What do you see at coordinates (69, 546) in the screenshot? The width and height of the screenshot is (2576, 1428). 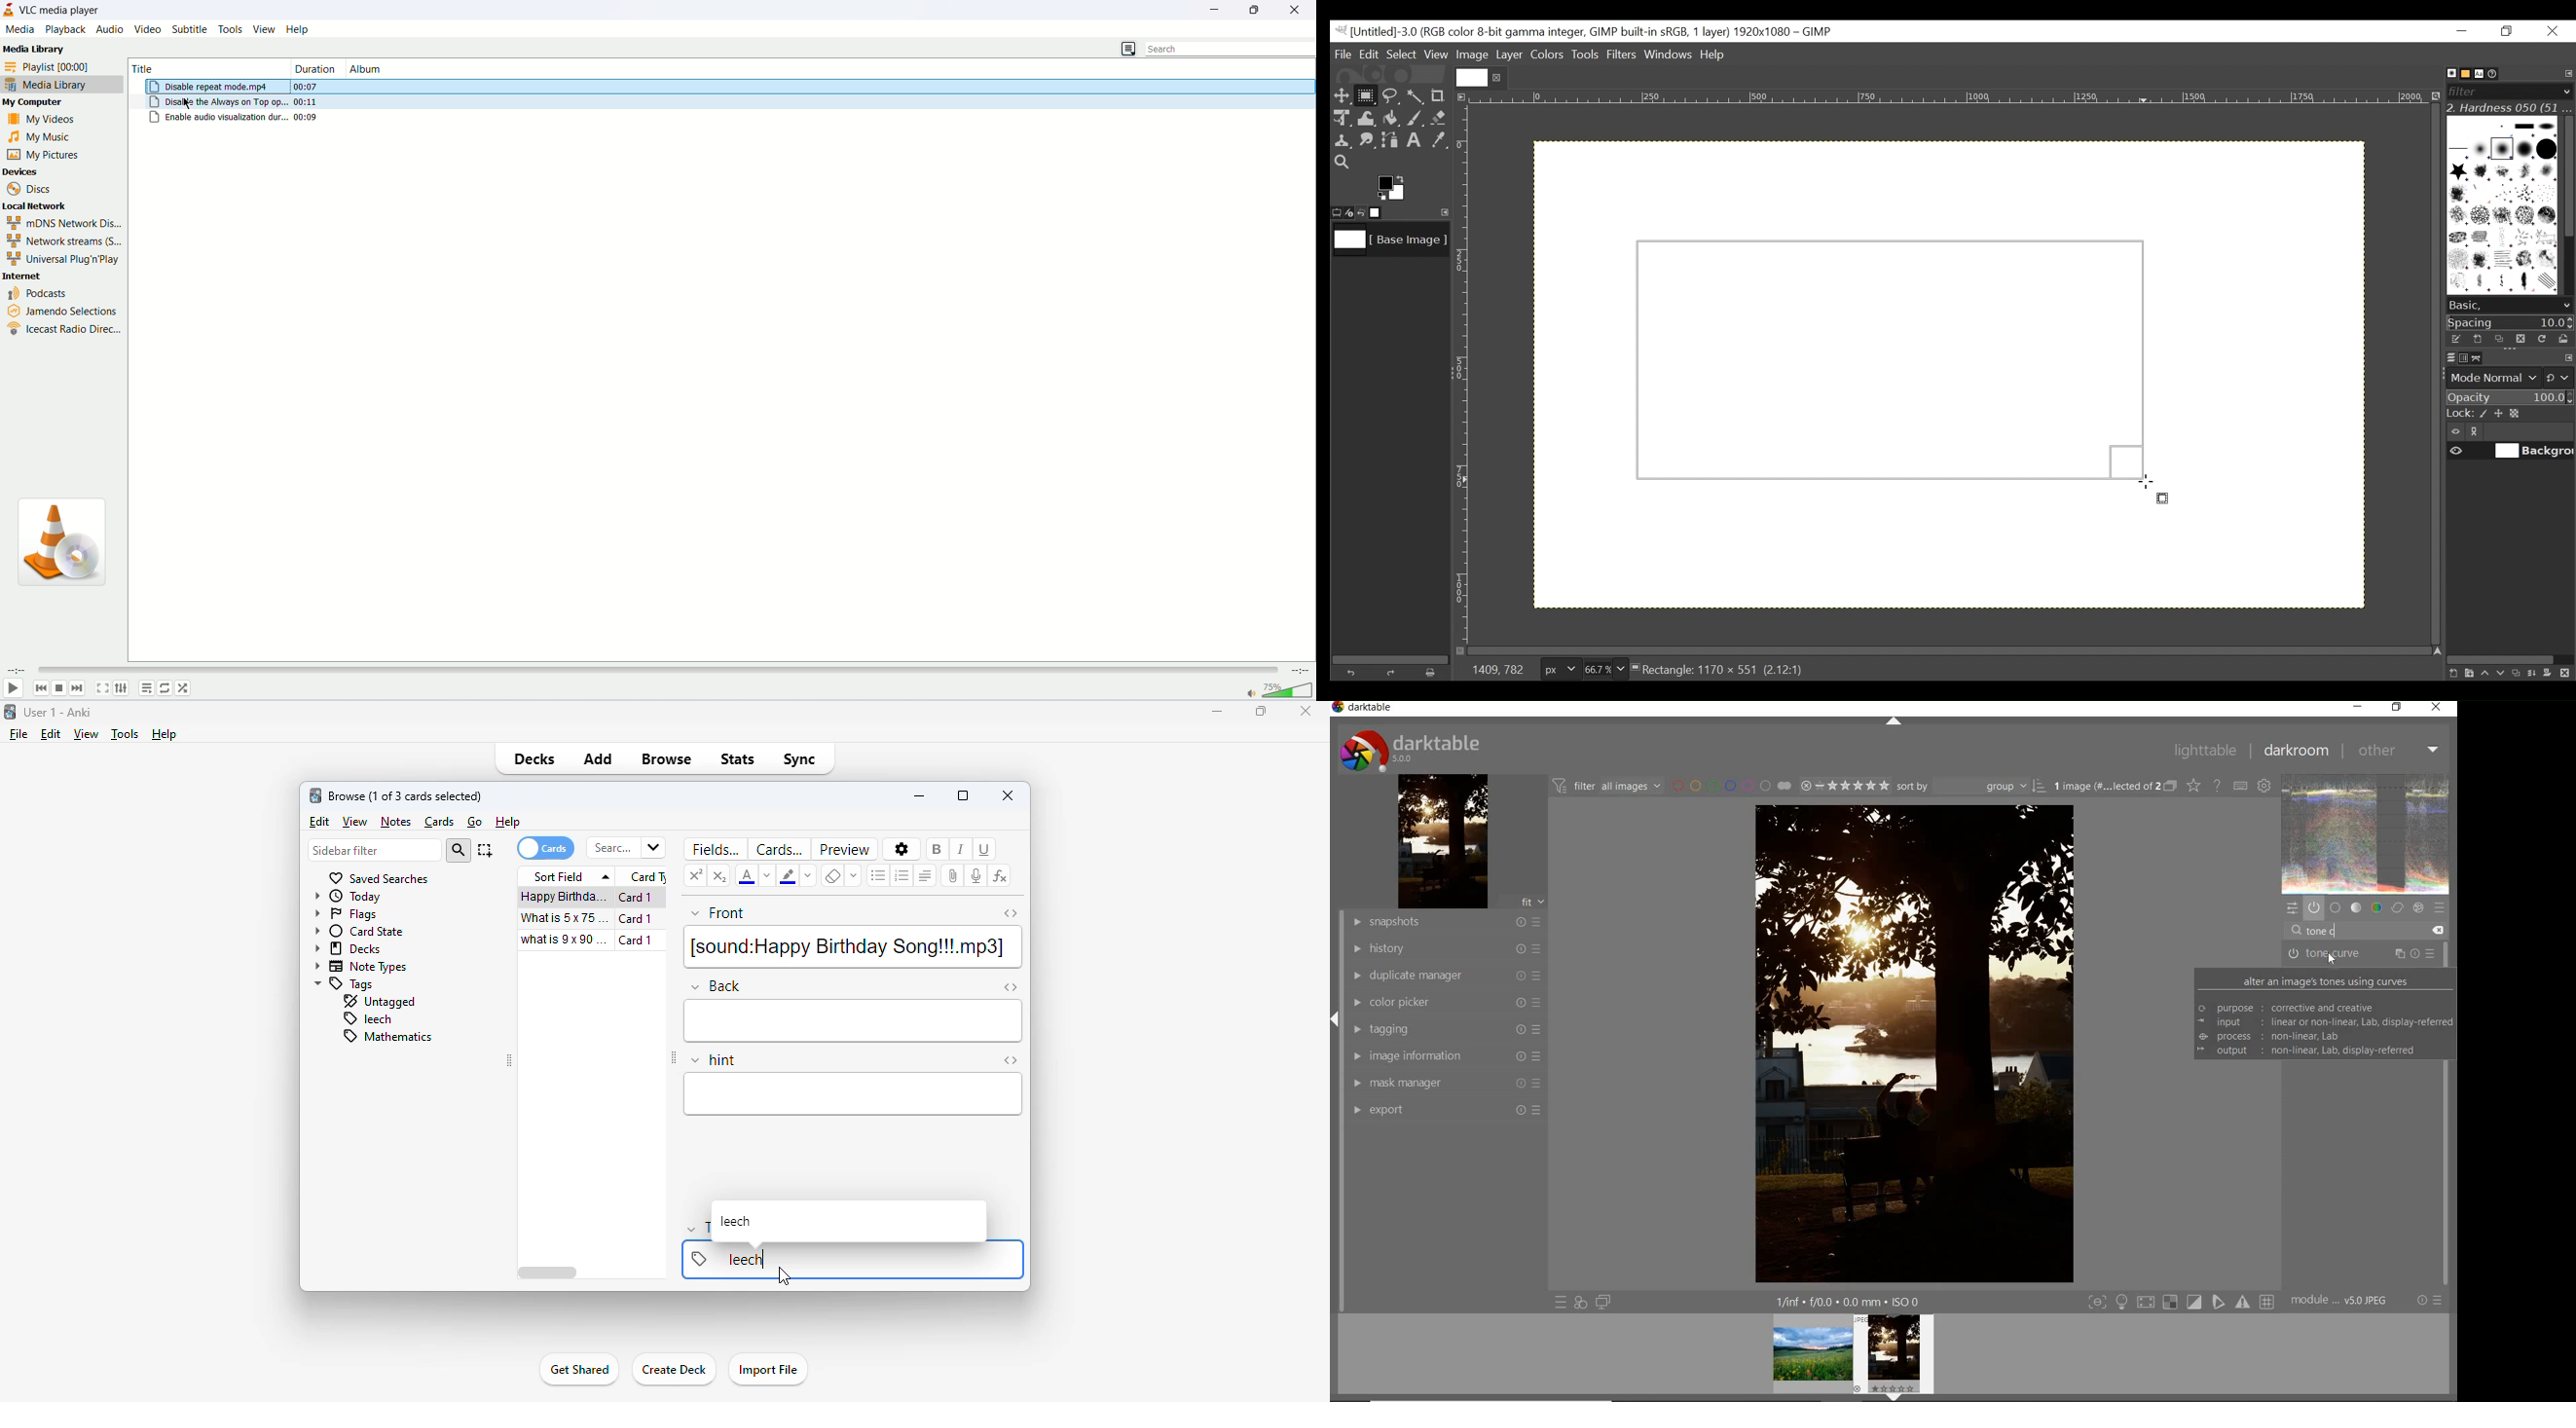 I see `VLC icon` at bounding box center [69, 546].